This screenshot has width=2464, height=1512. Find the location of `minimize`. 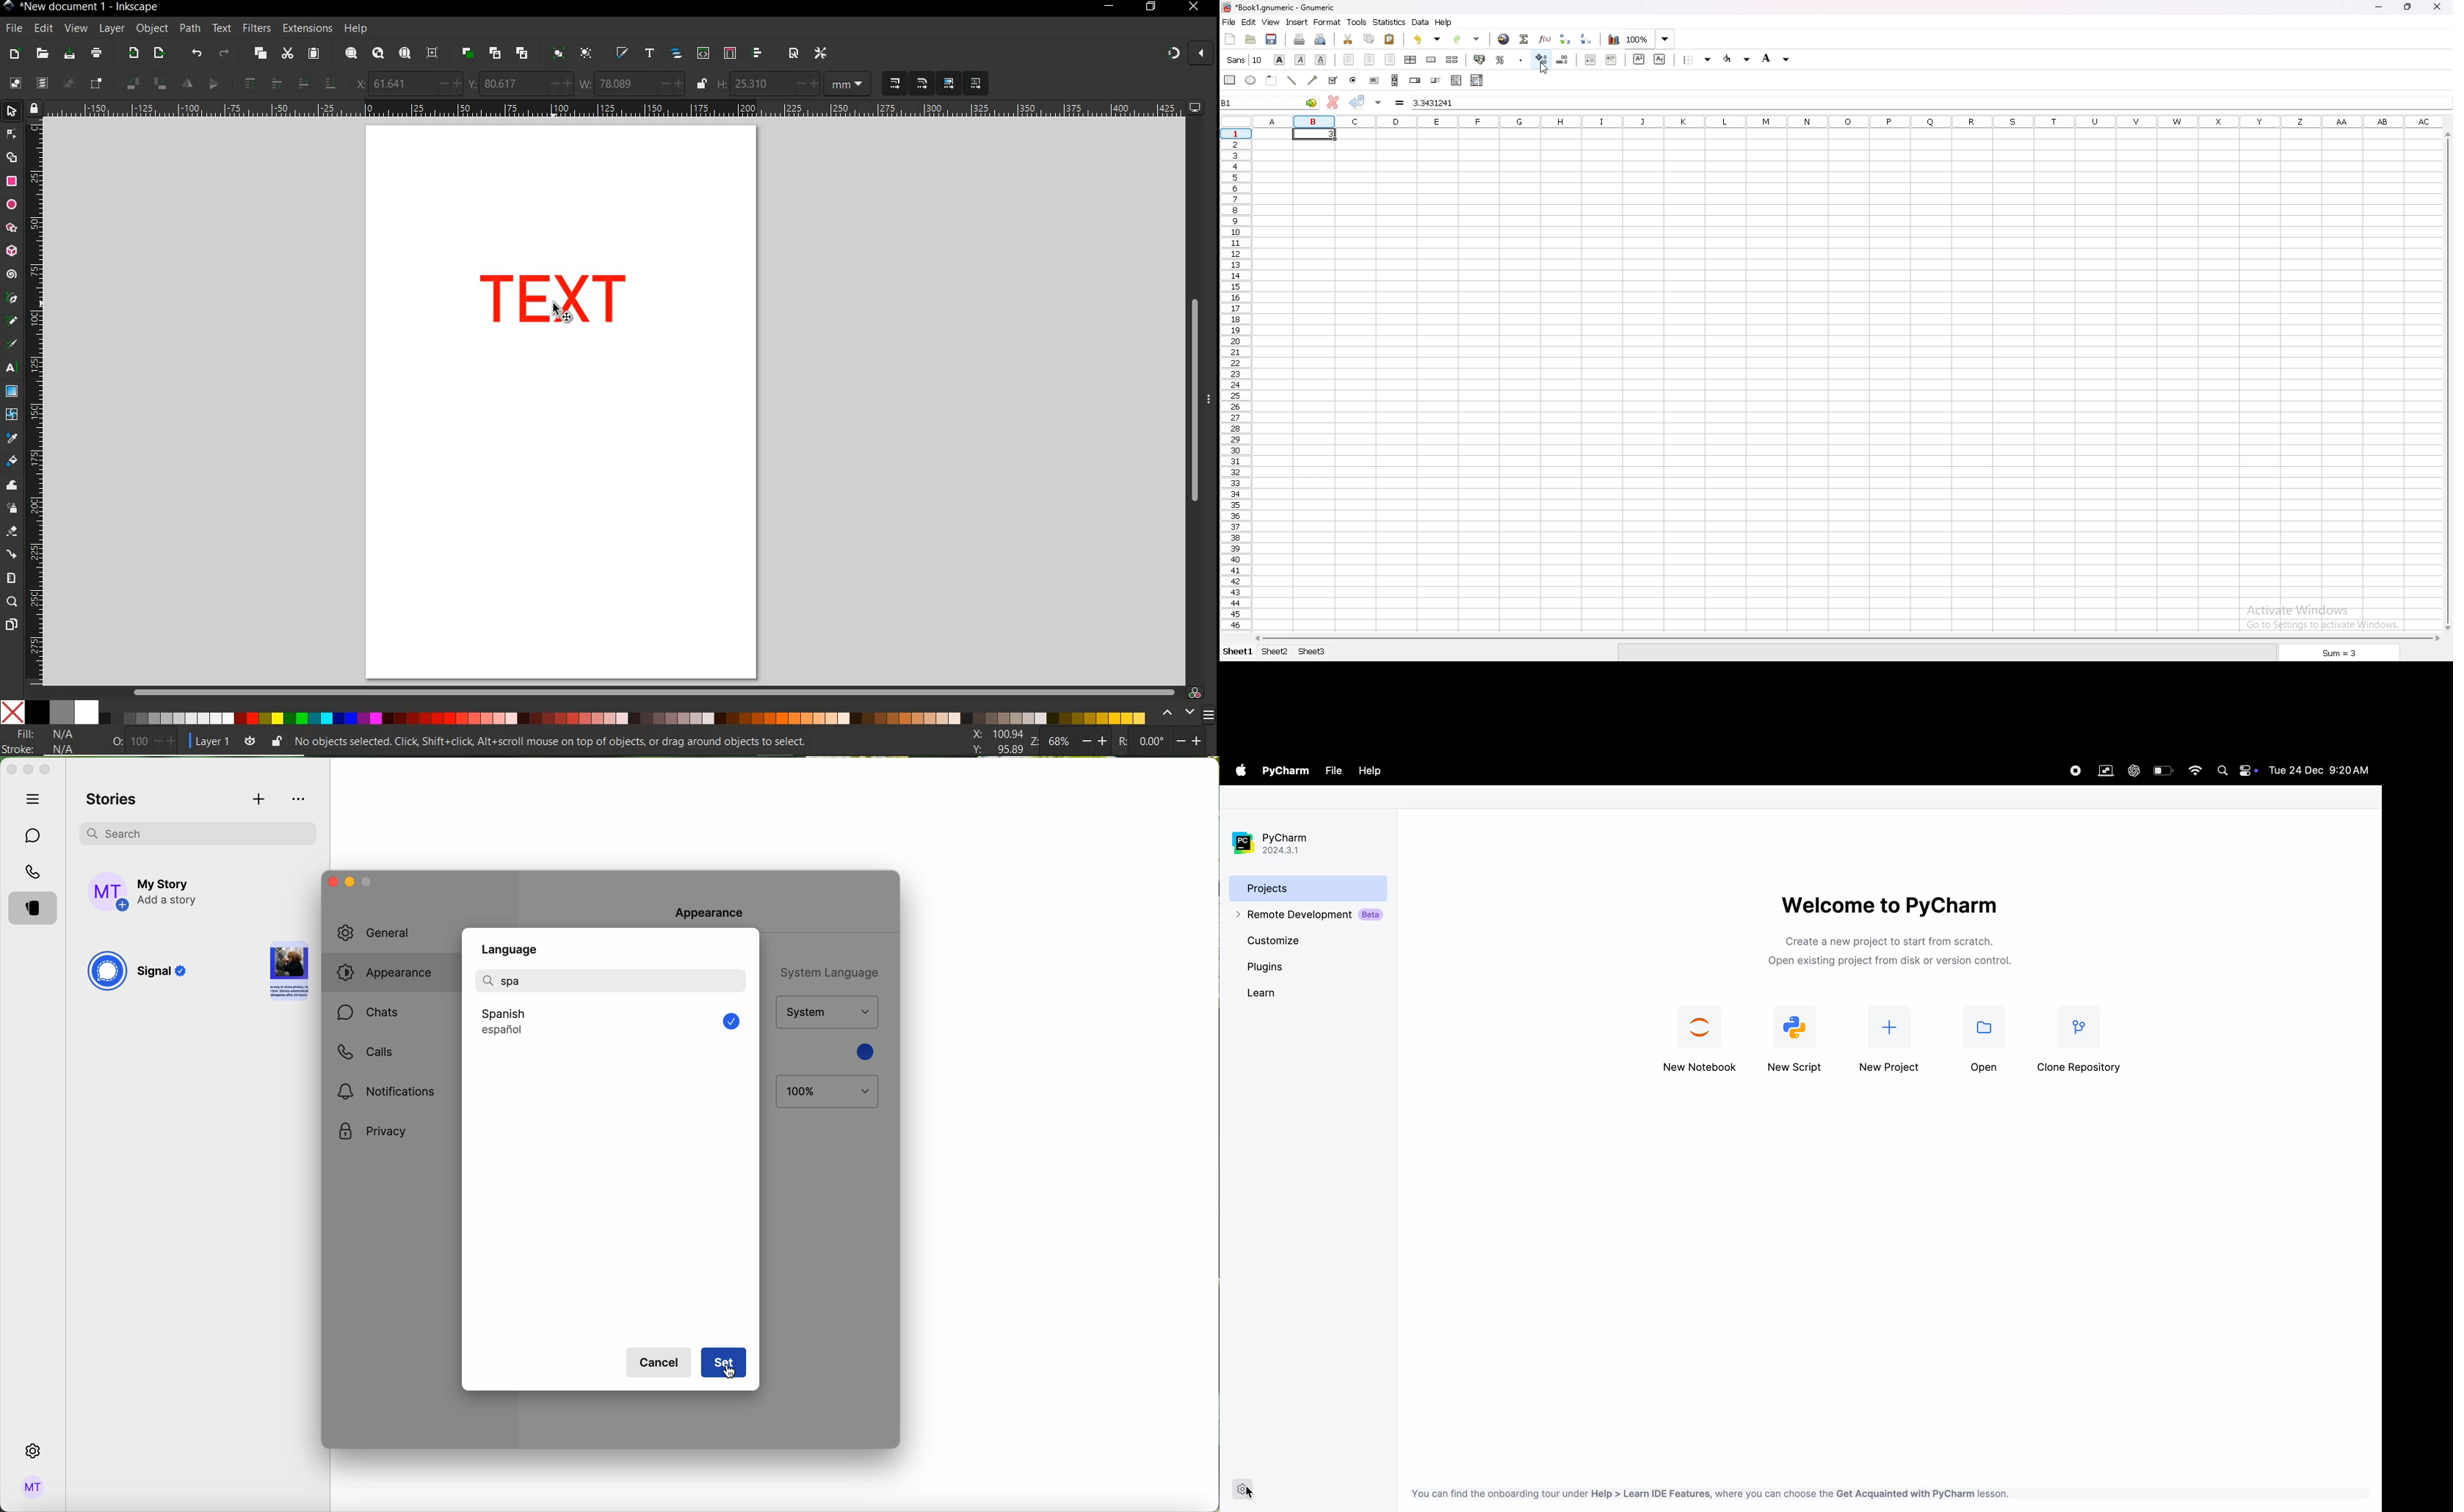

minimize is located at coordinates (2378, 6).